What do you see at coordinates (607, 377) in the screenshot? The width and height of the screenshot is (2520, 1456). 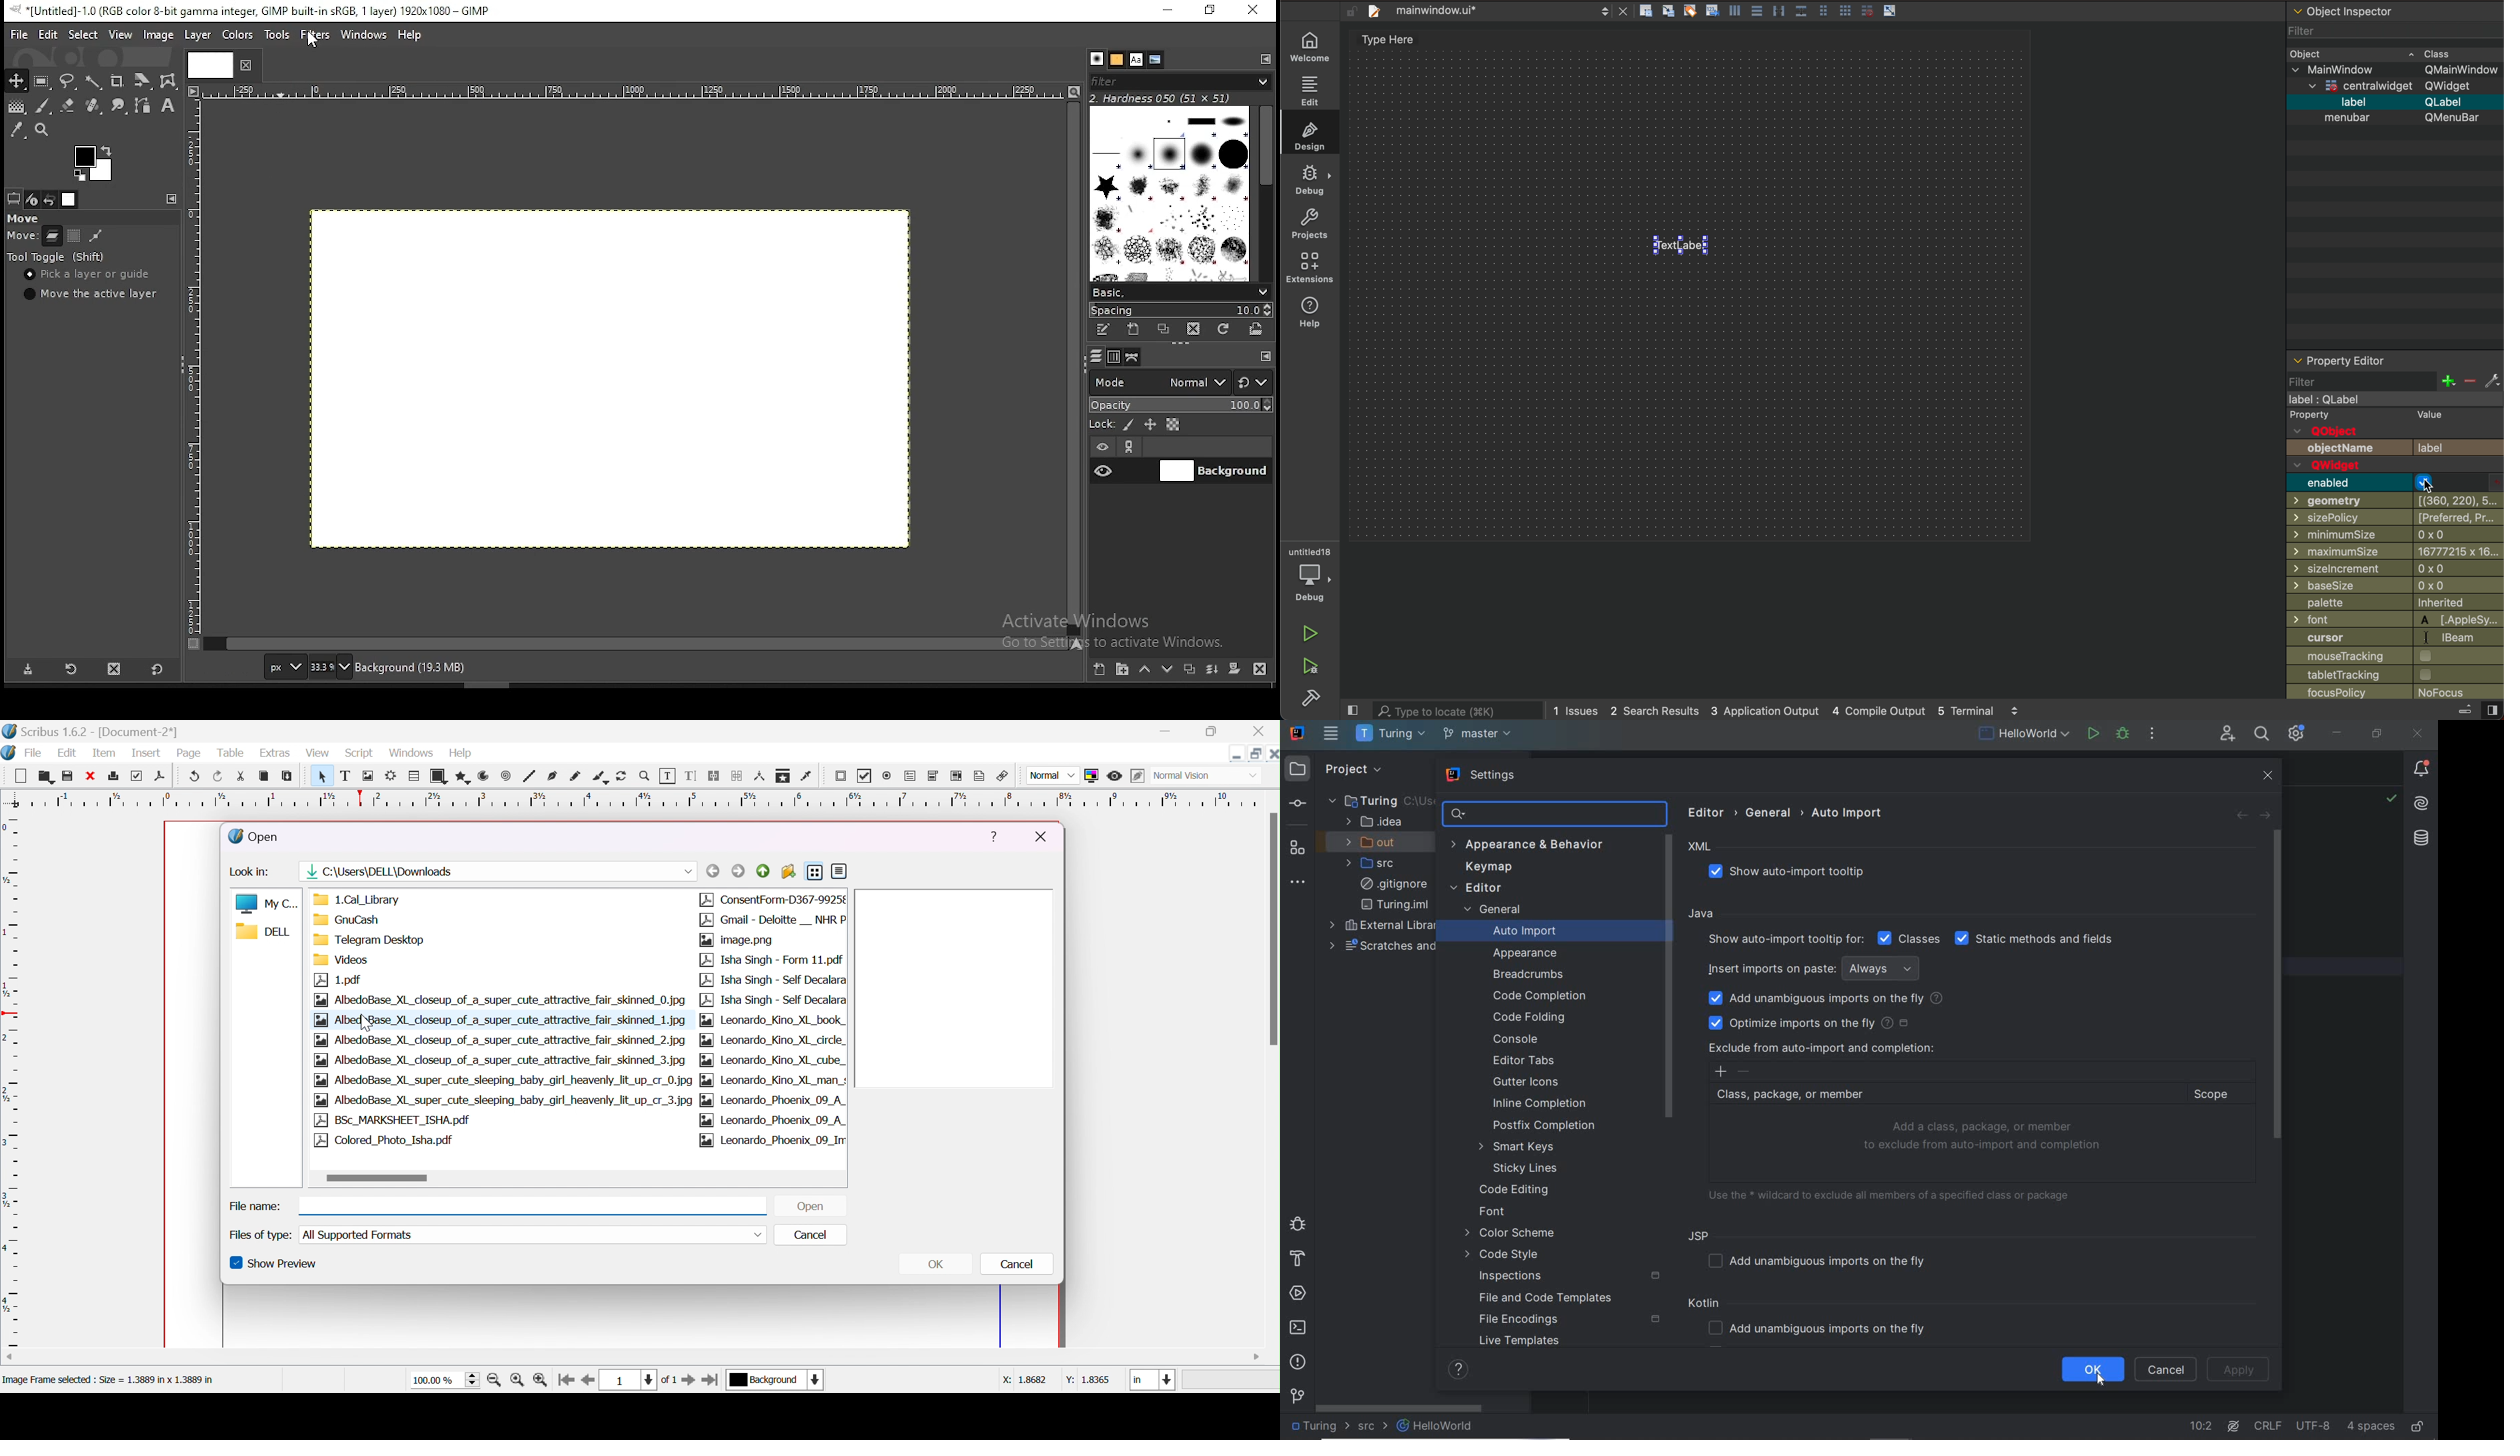 I see `Canvas` at bounding box center [607, 377].